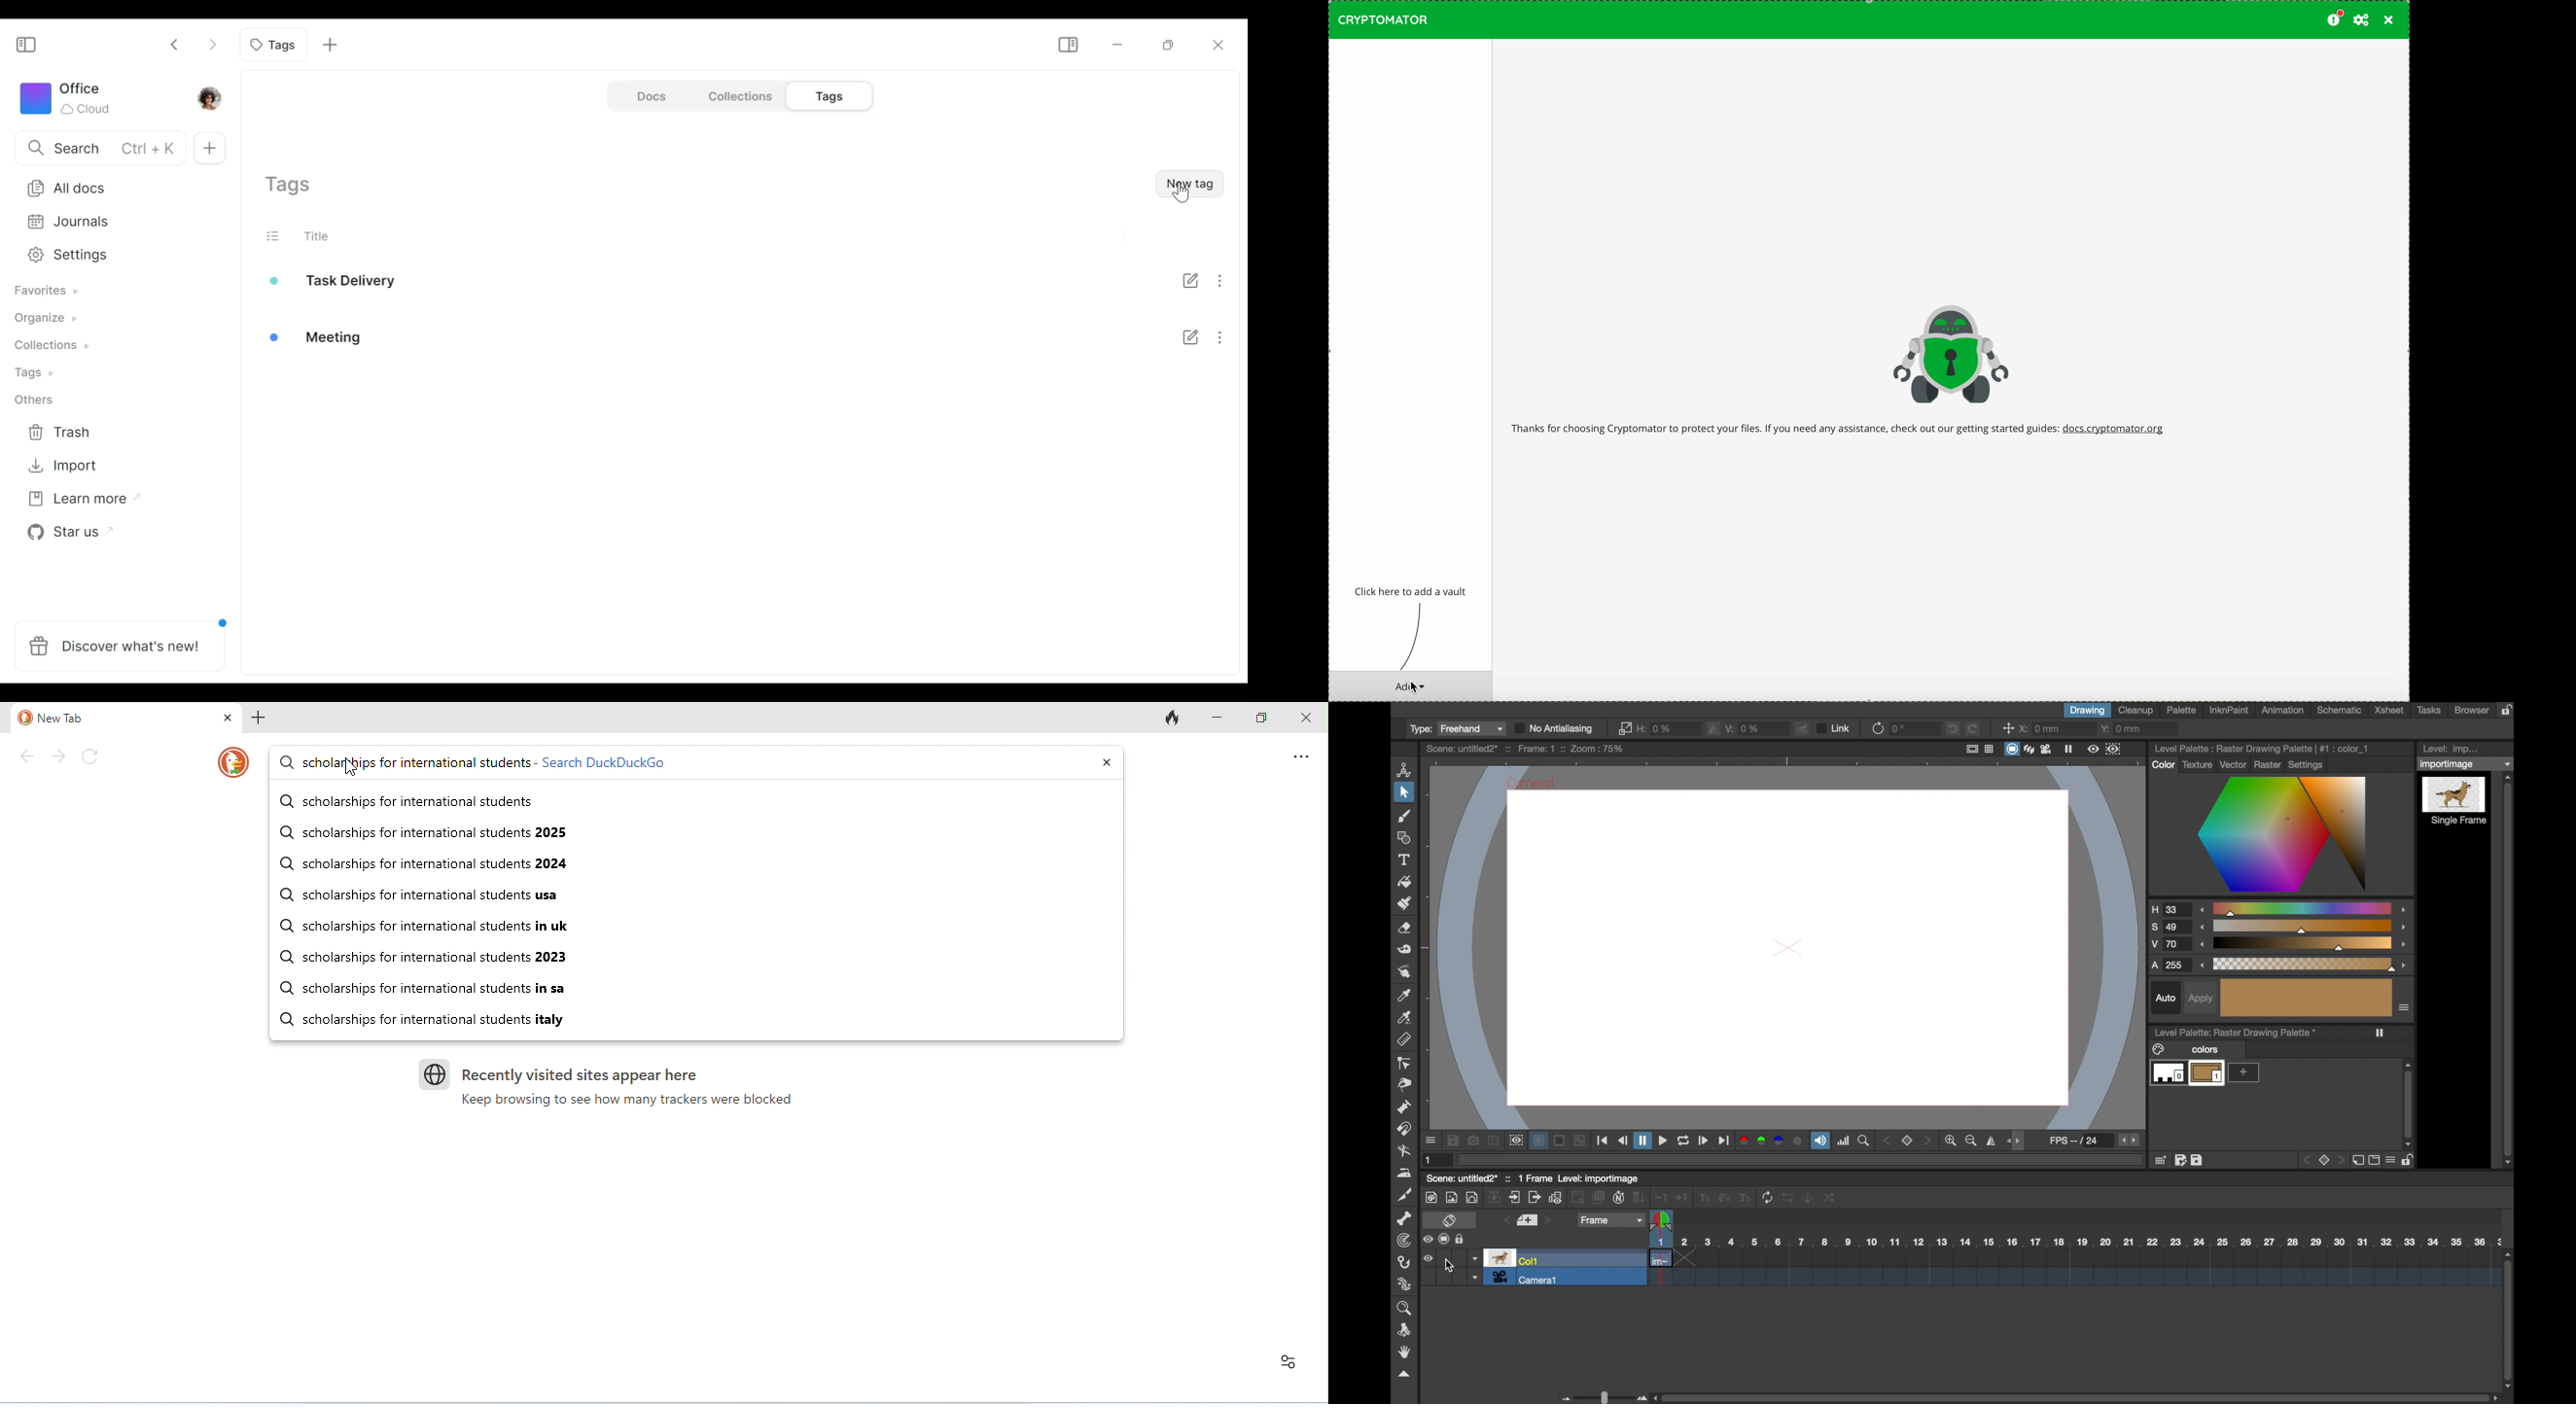  What do you see at coordinates (1555, 729) in the screenshot?
I see `no antialiasing` at bounding box center [1555, 729].